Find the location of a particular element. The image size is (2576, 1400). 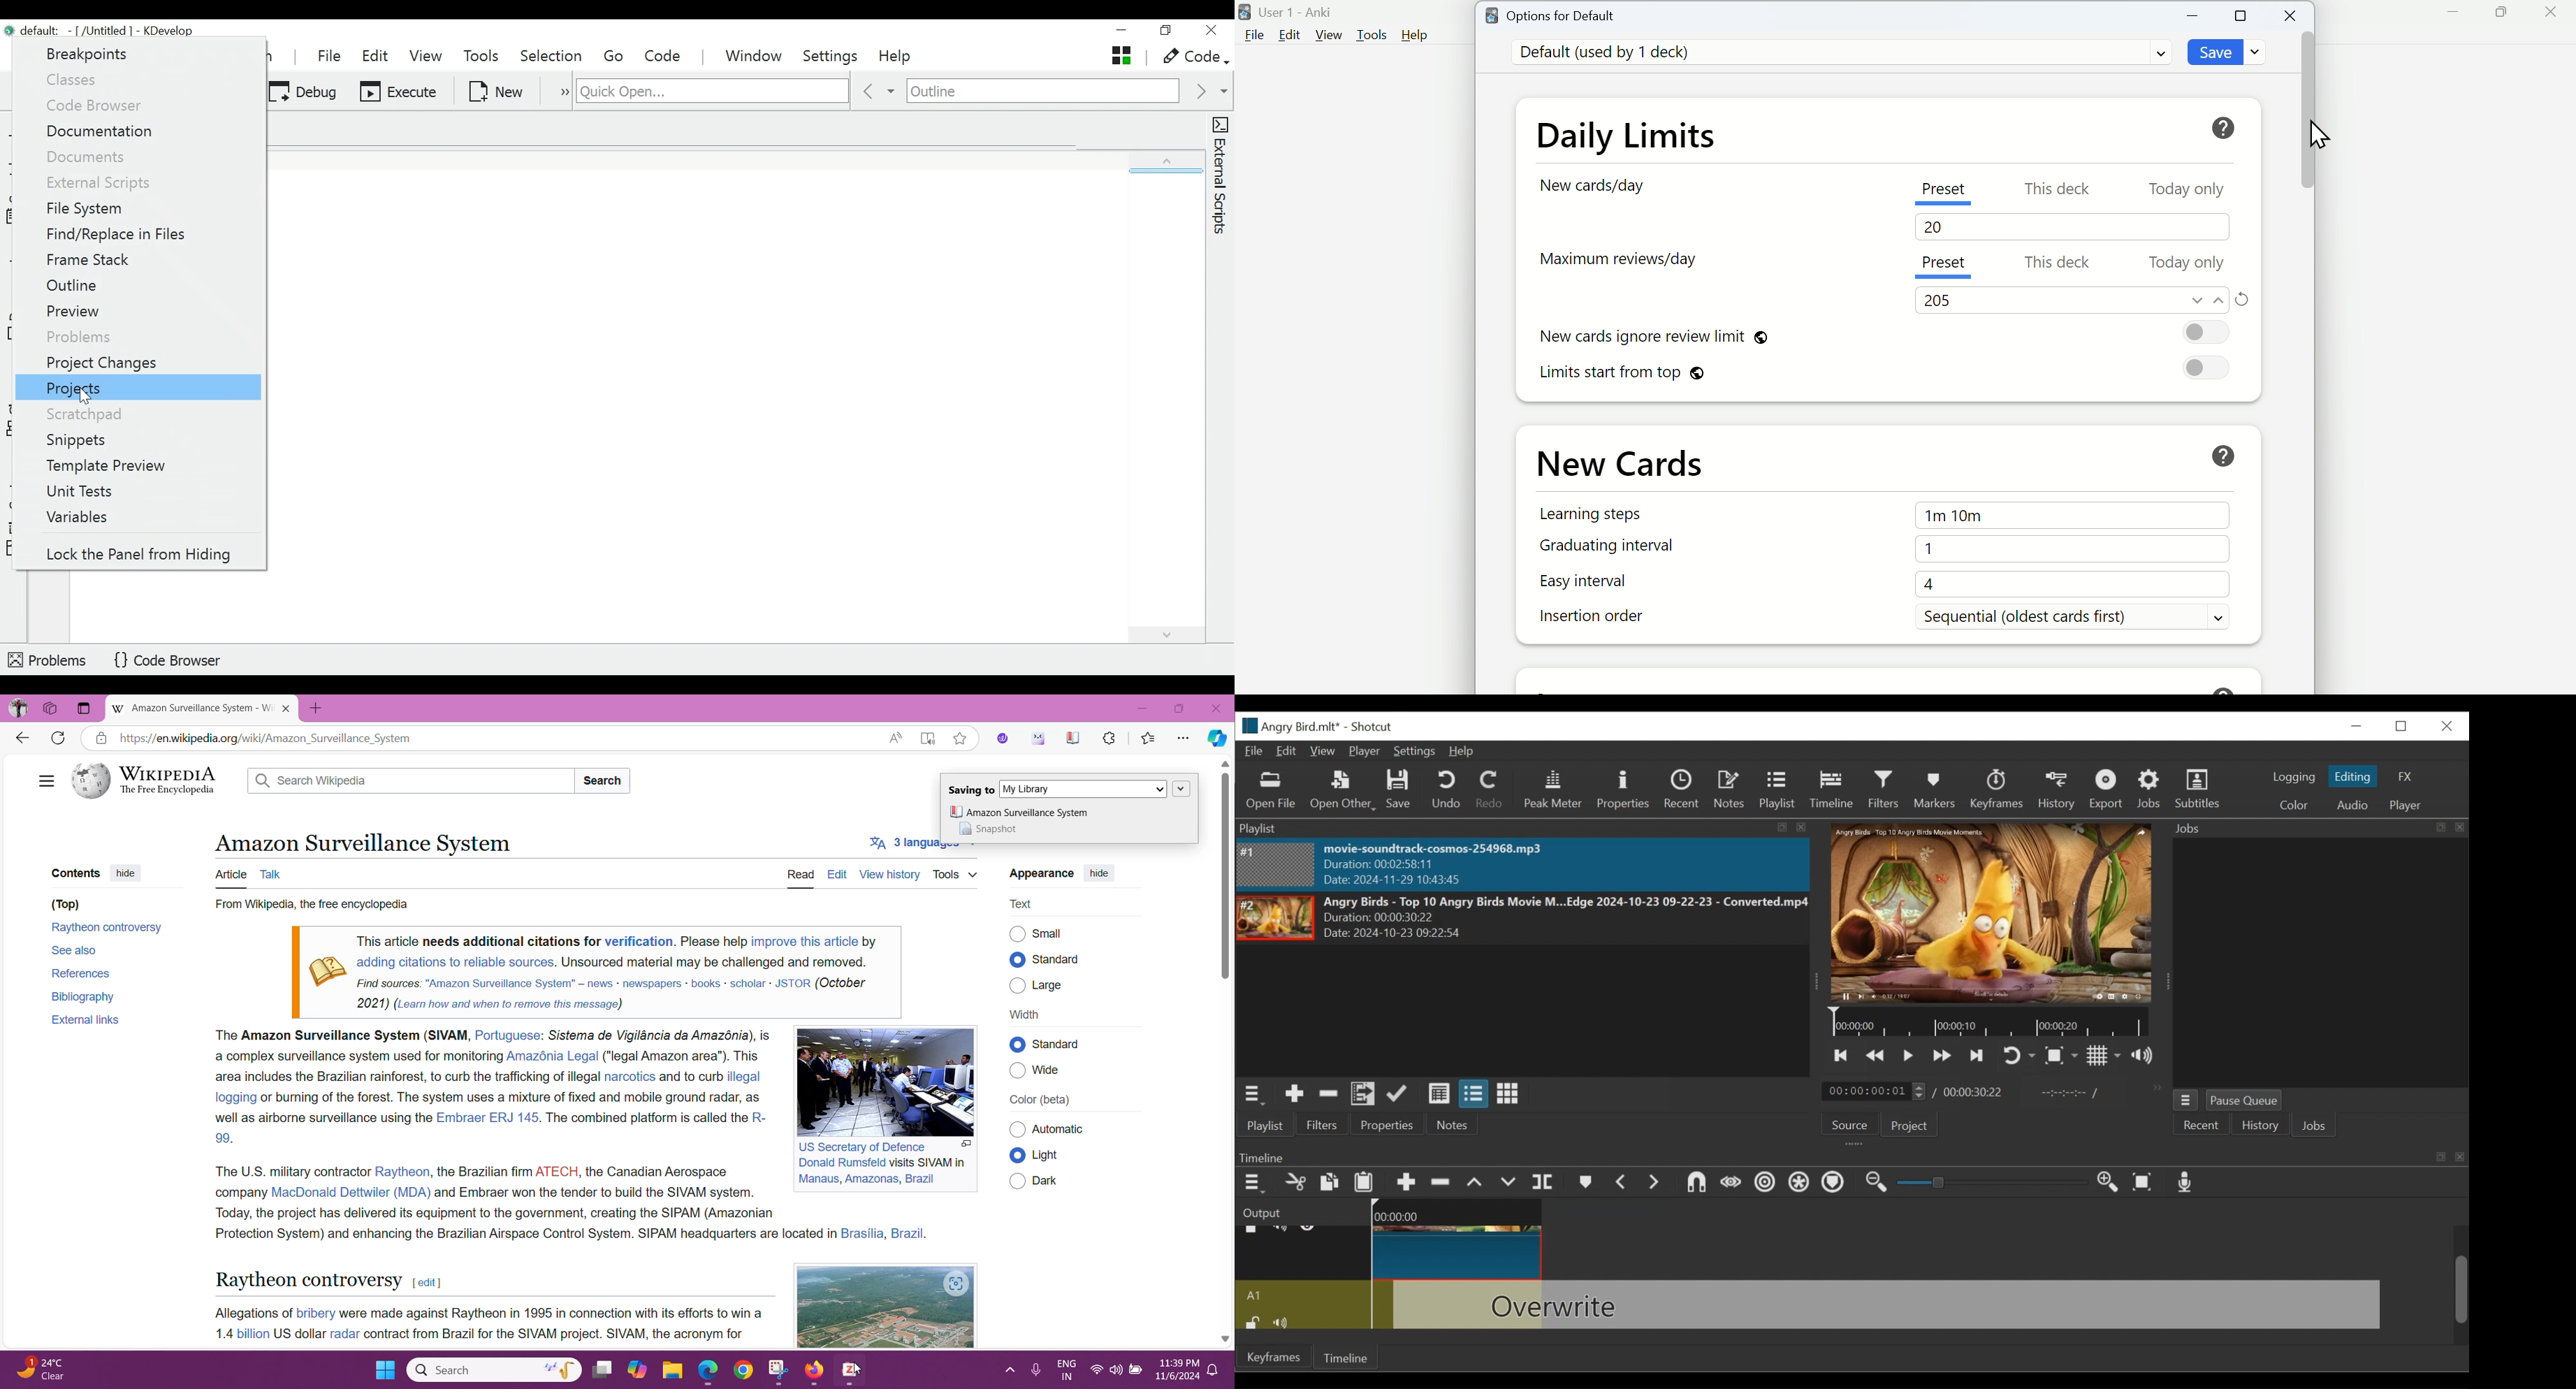

files is located at coordinates (673, 1370).